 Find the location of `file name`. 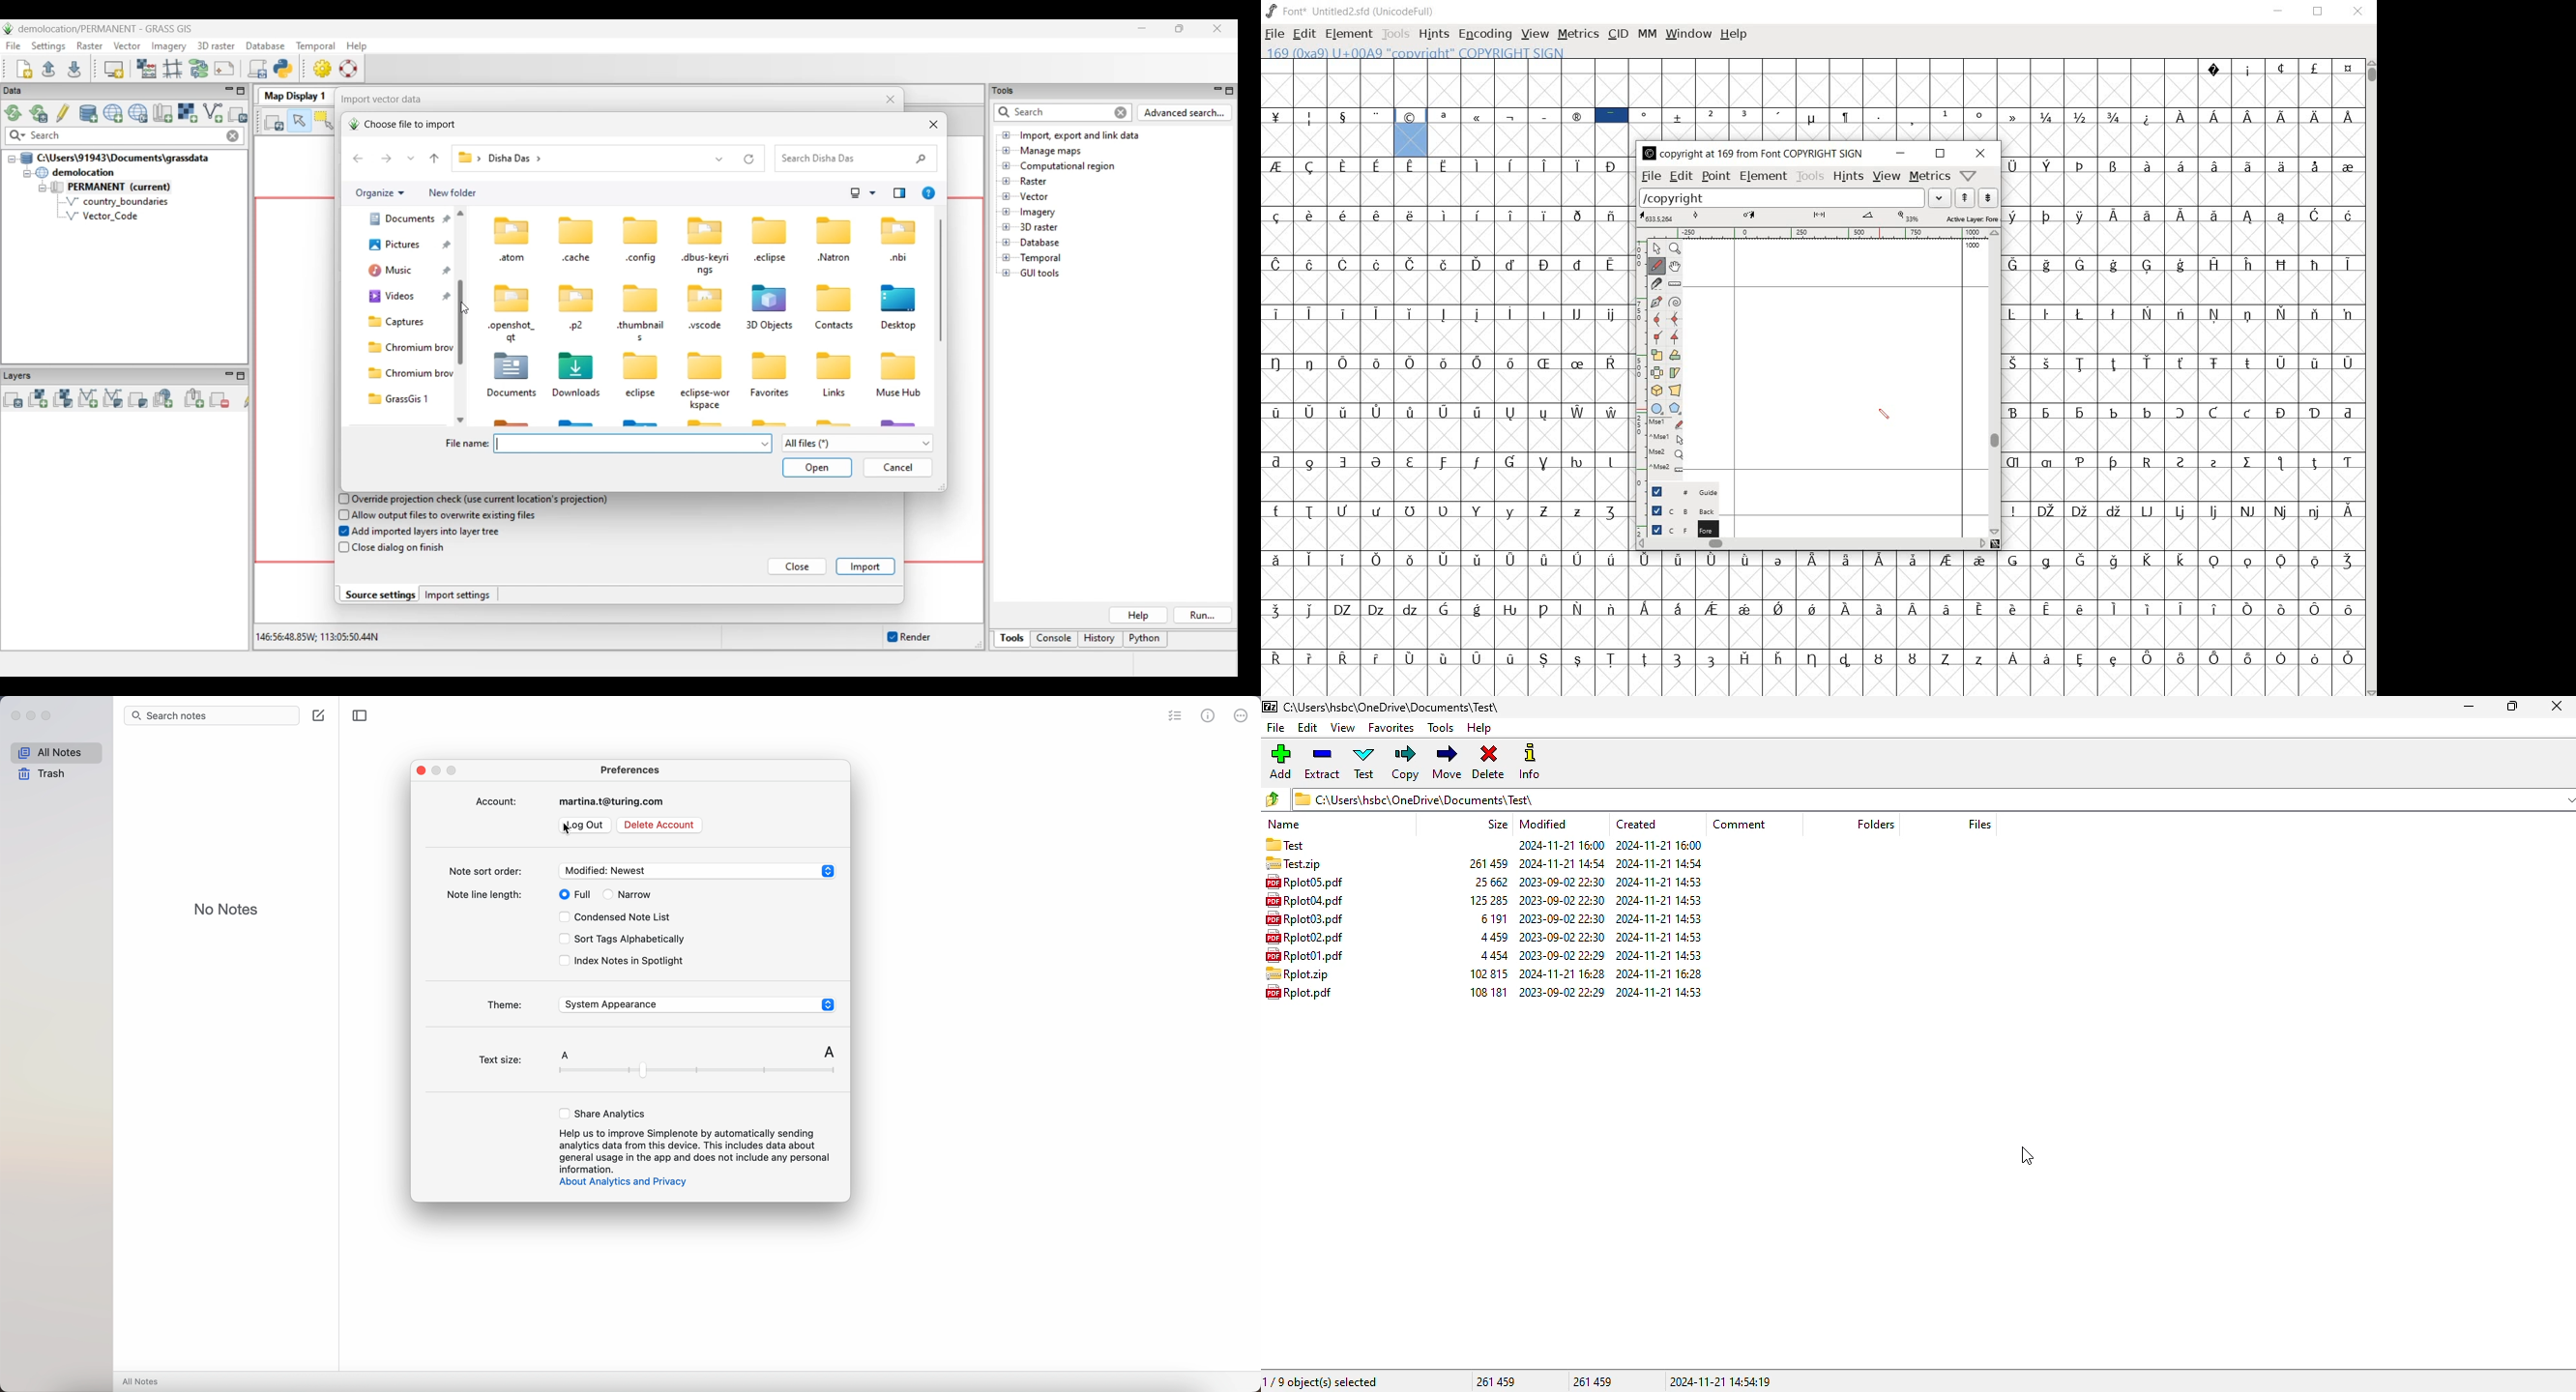

file name is located at coordinates (1303, 954).